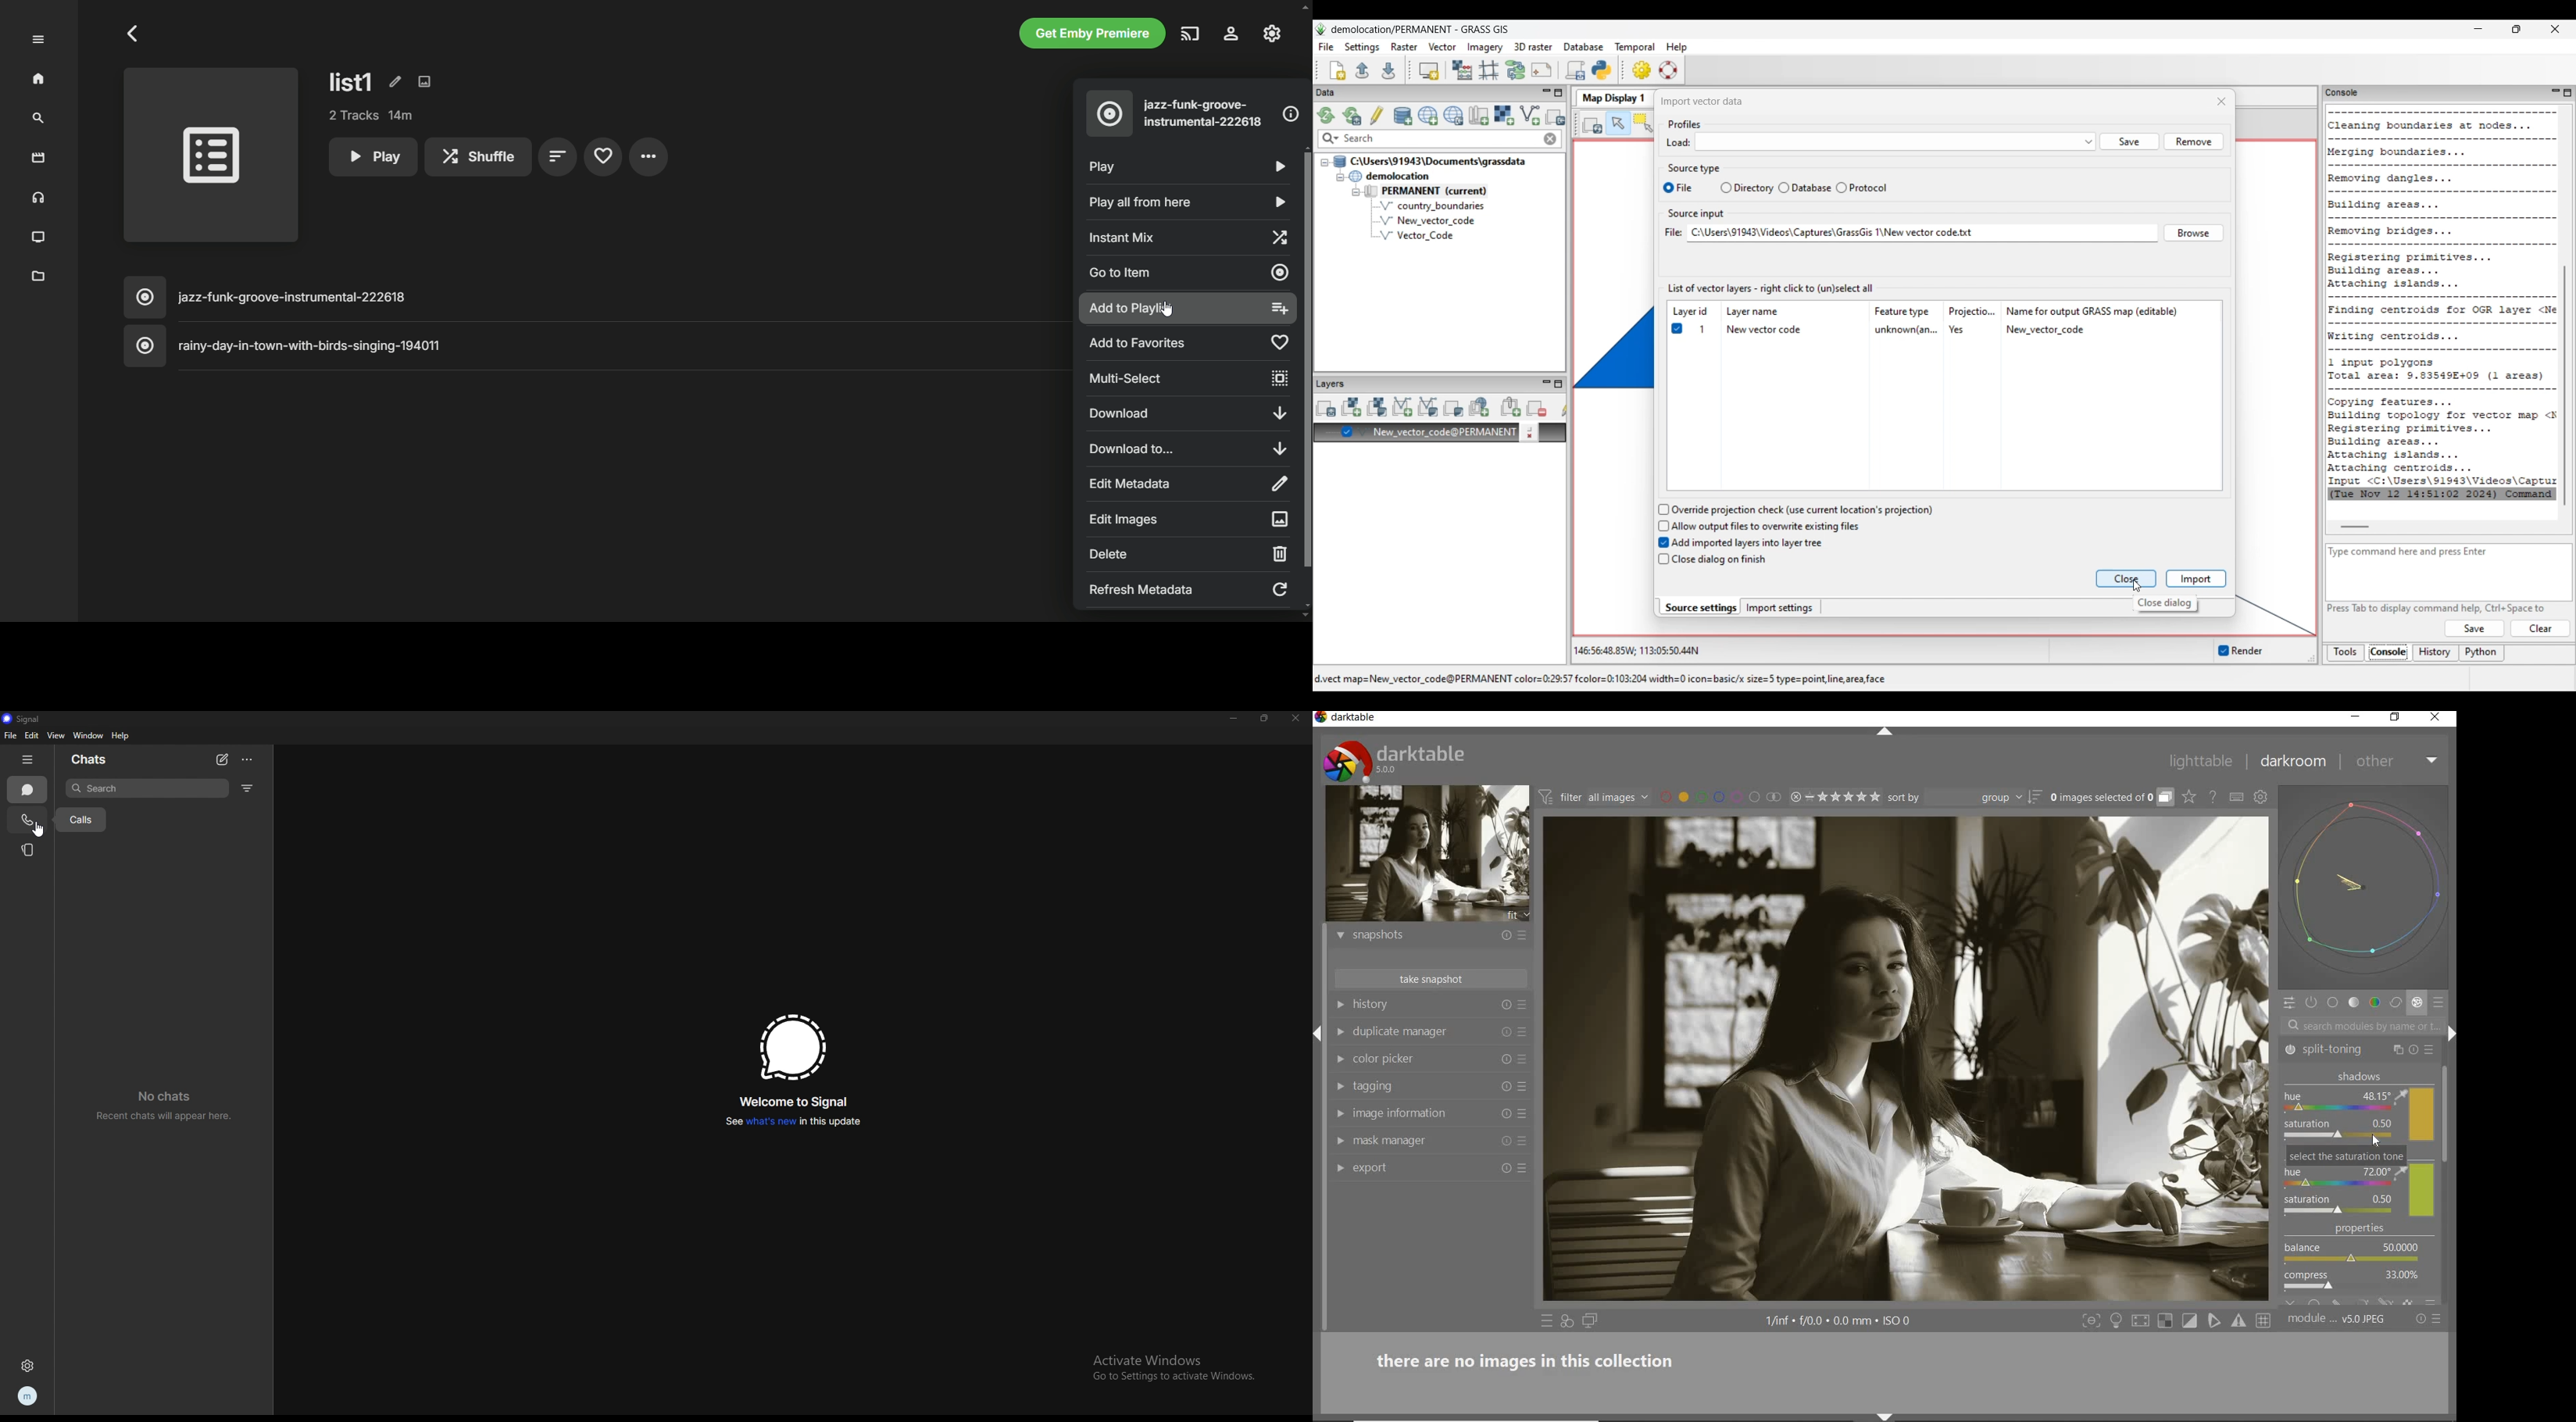  What do you see at coordinates (1590, 1321) in the screenshot?
I see `display a second darkroom image window` at bounding box center [1590, 1321].